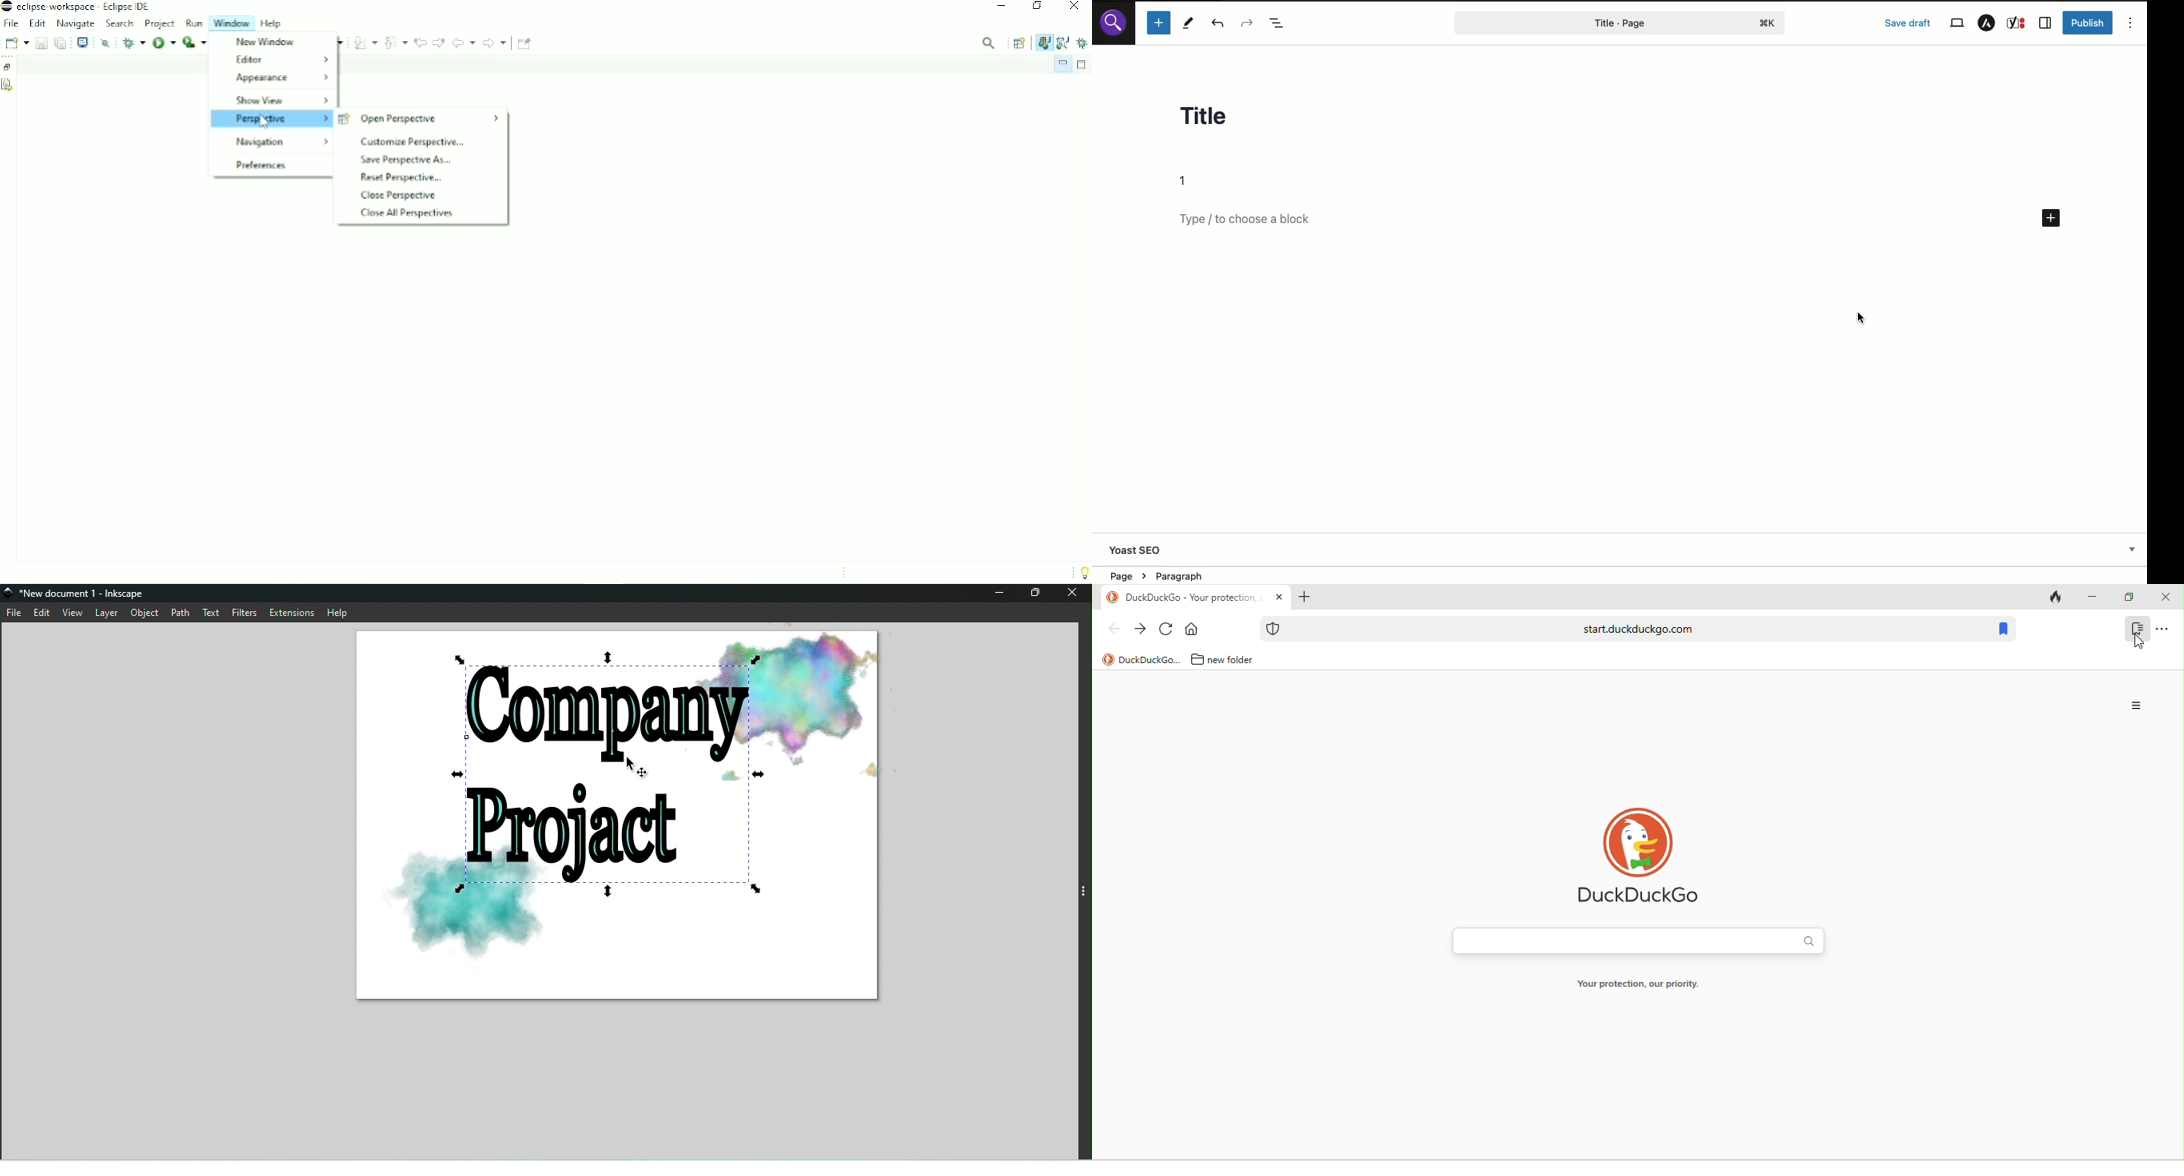 Image resolution: width=2184 pixels, height=1176 pixels. What do you see at coordinates (1303, 598) in the screenshot?
I see `add tab` at bounding box center [1303, 598].